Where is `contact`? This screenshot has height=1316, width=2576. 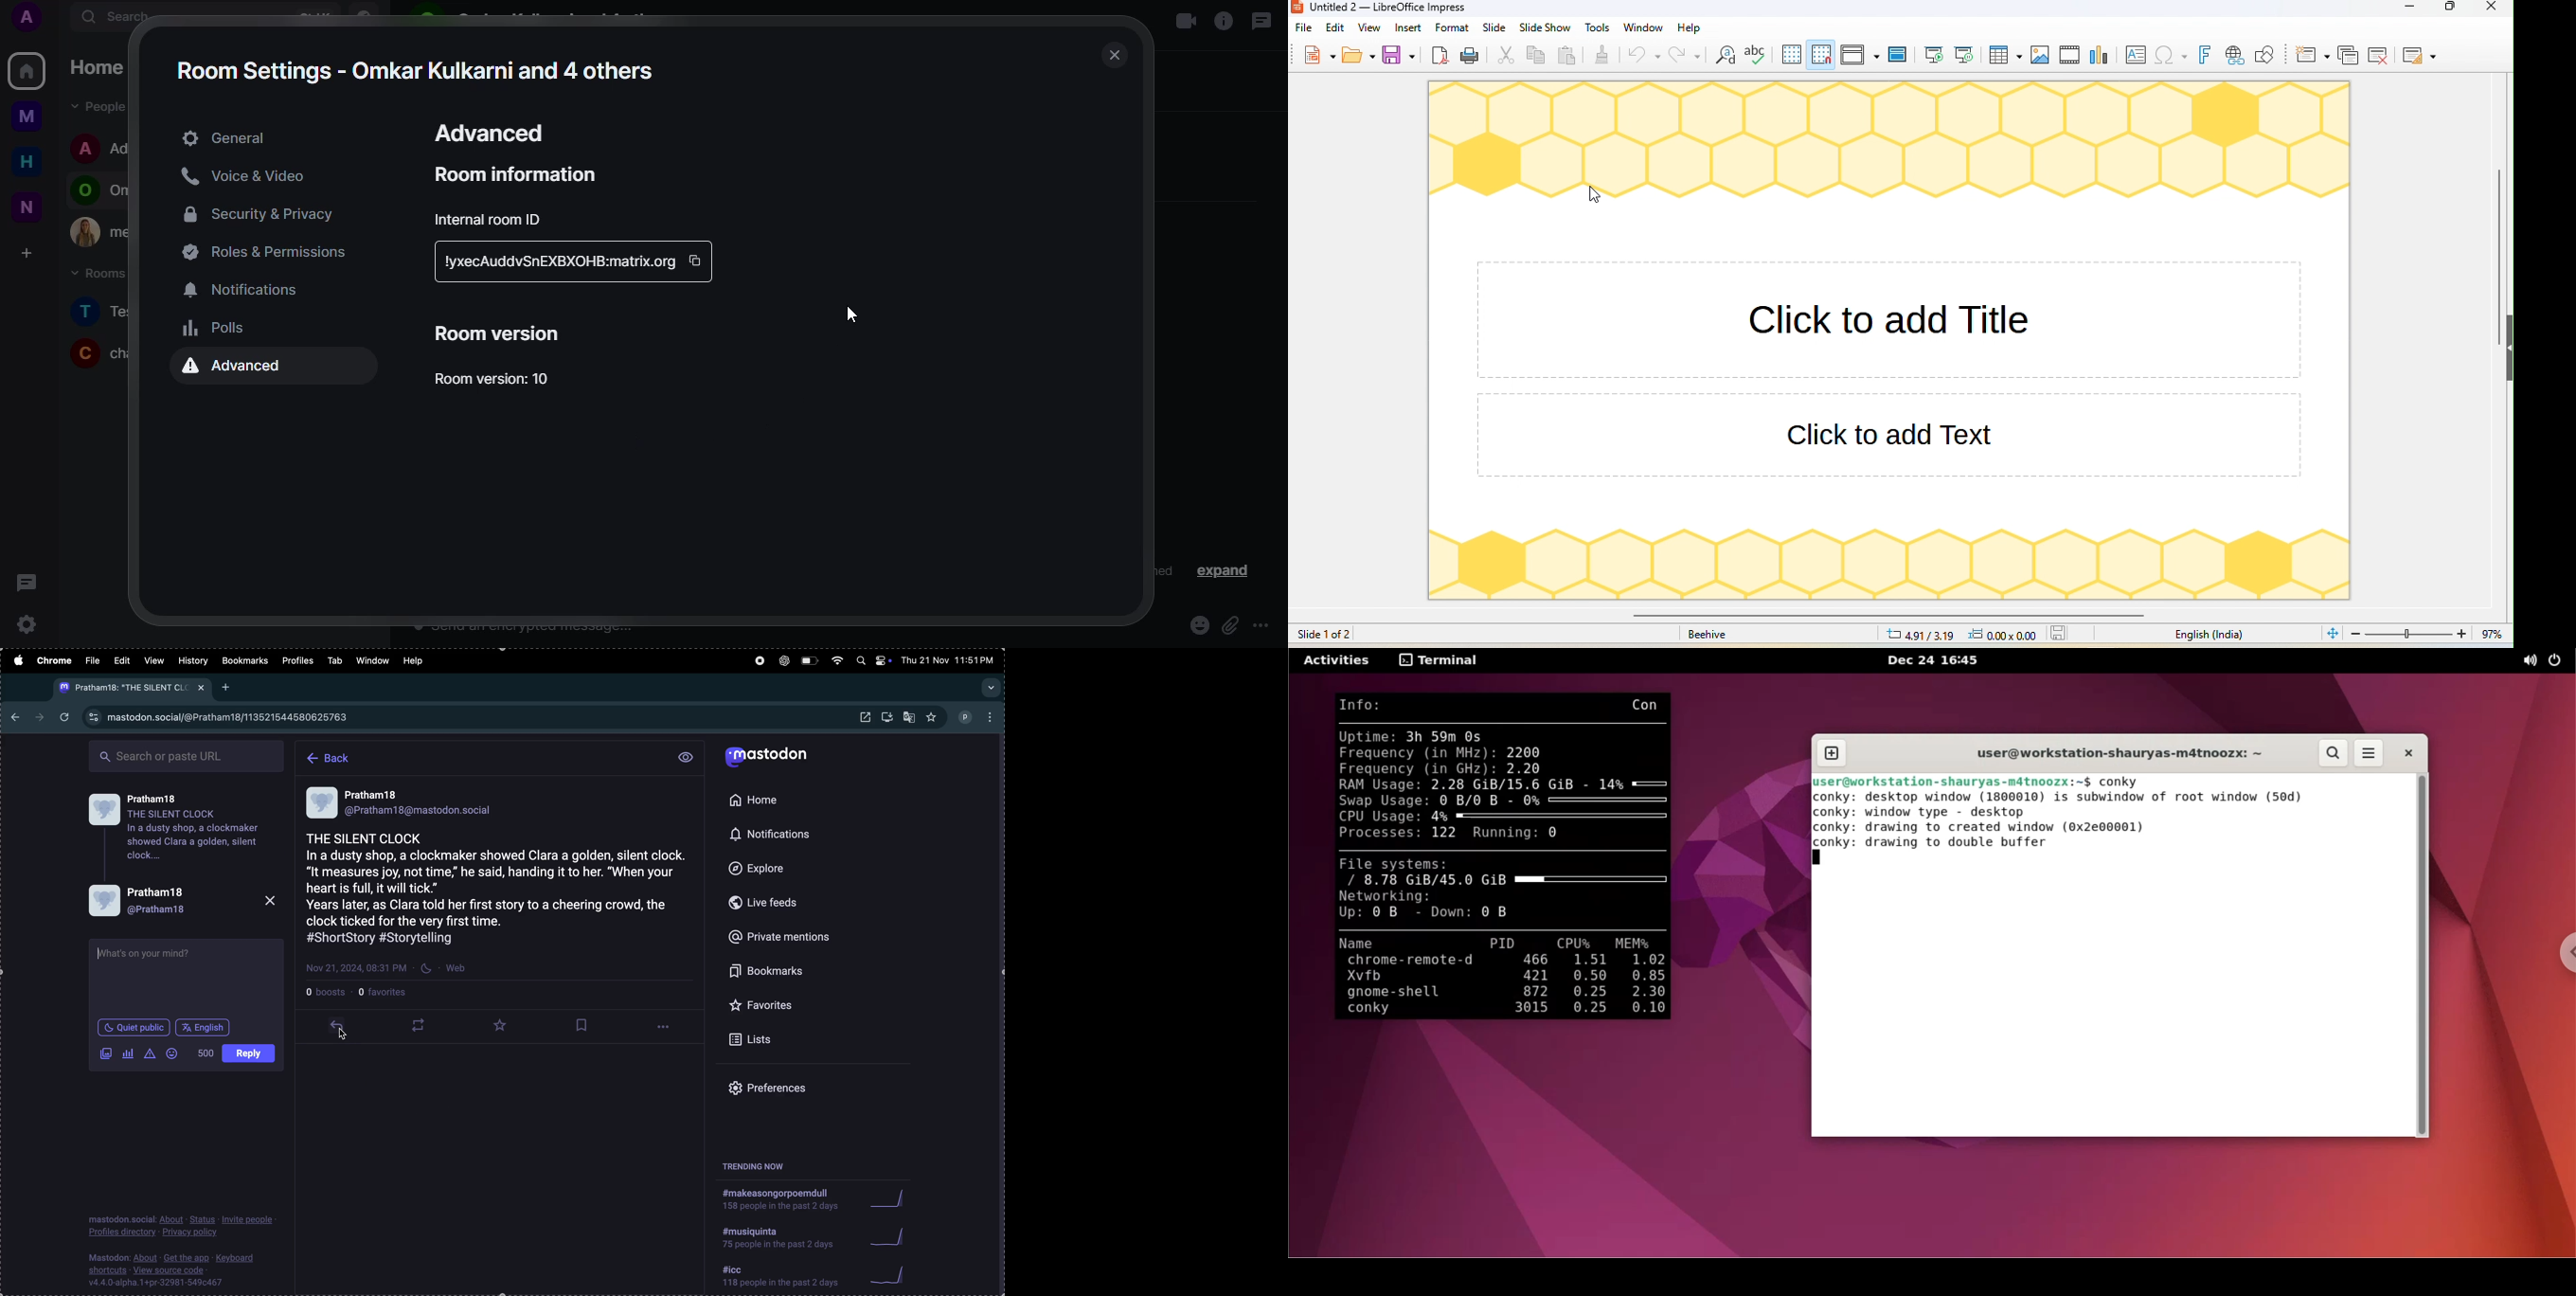
contact is located at coordinates (103, 150).